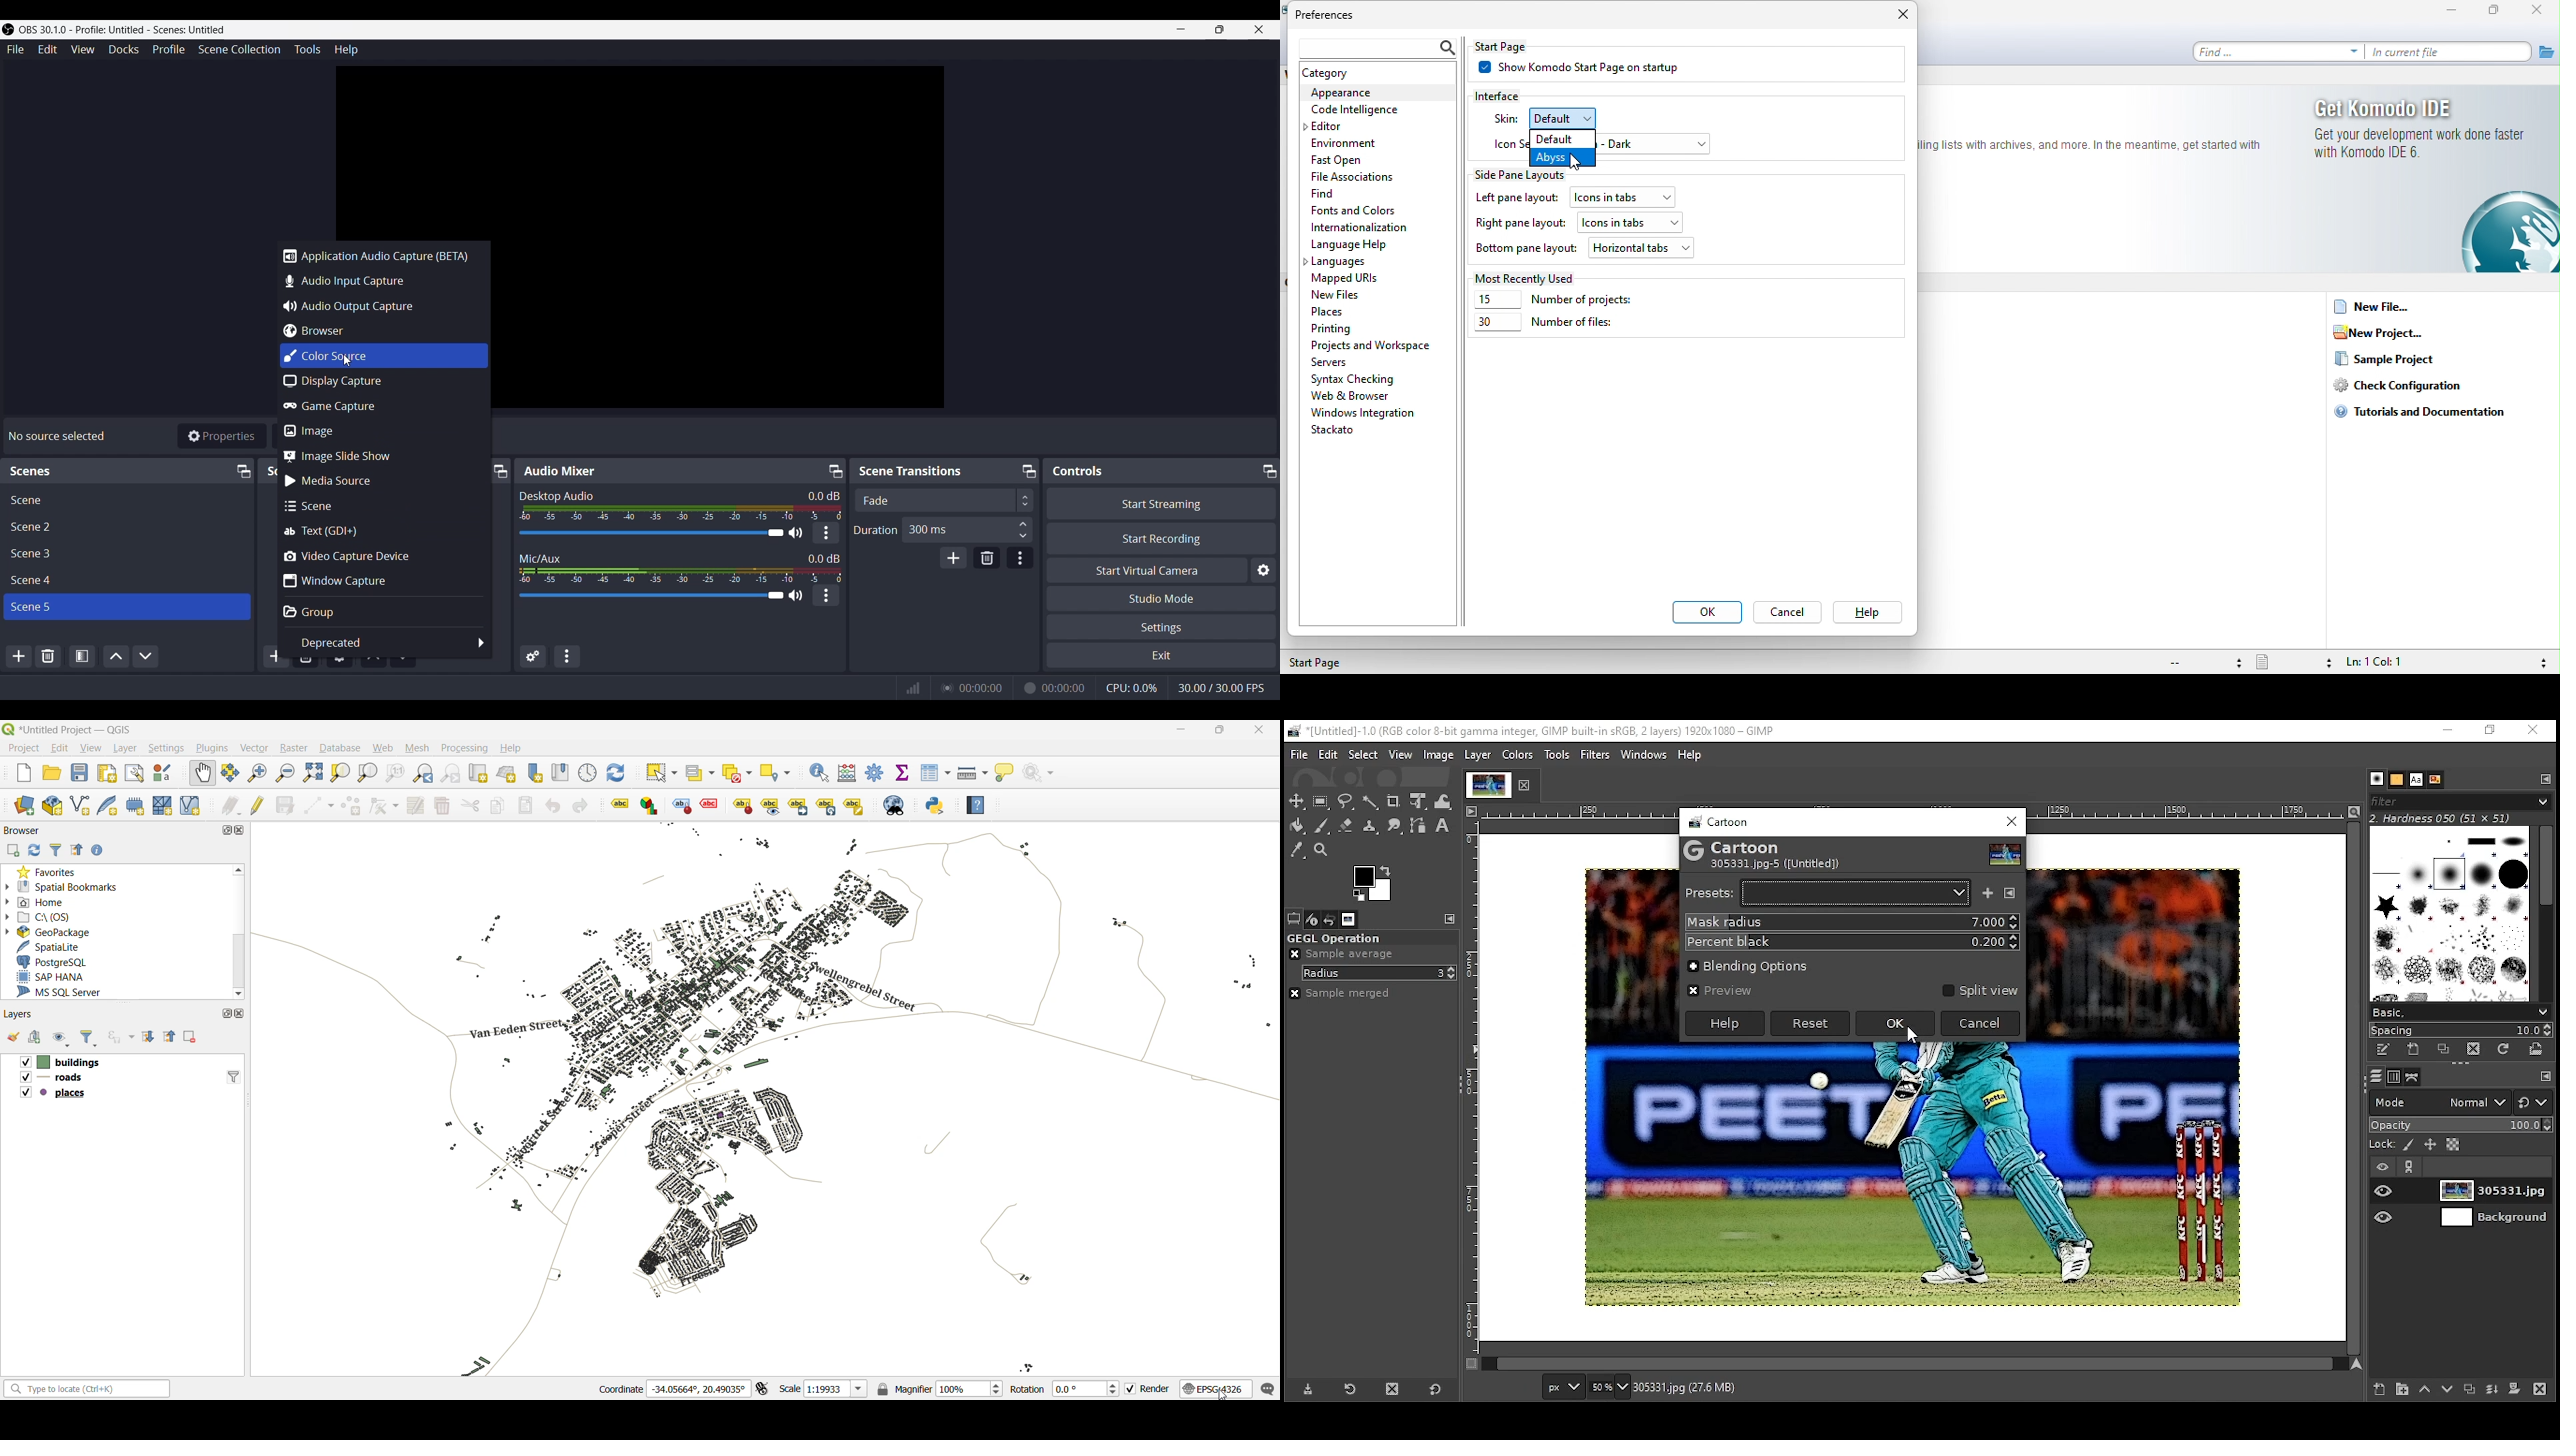  I want to click on Cursor clicking on color source, so click(346, 359).